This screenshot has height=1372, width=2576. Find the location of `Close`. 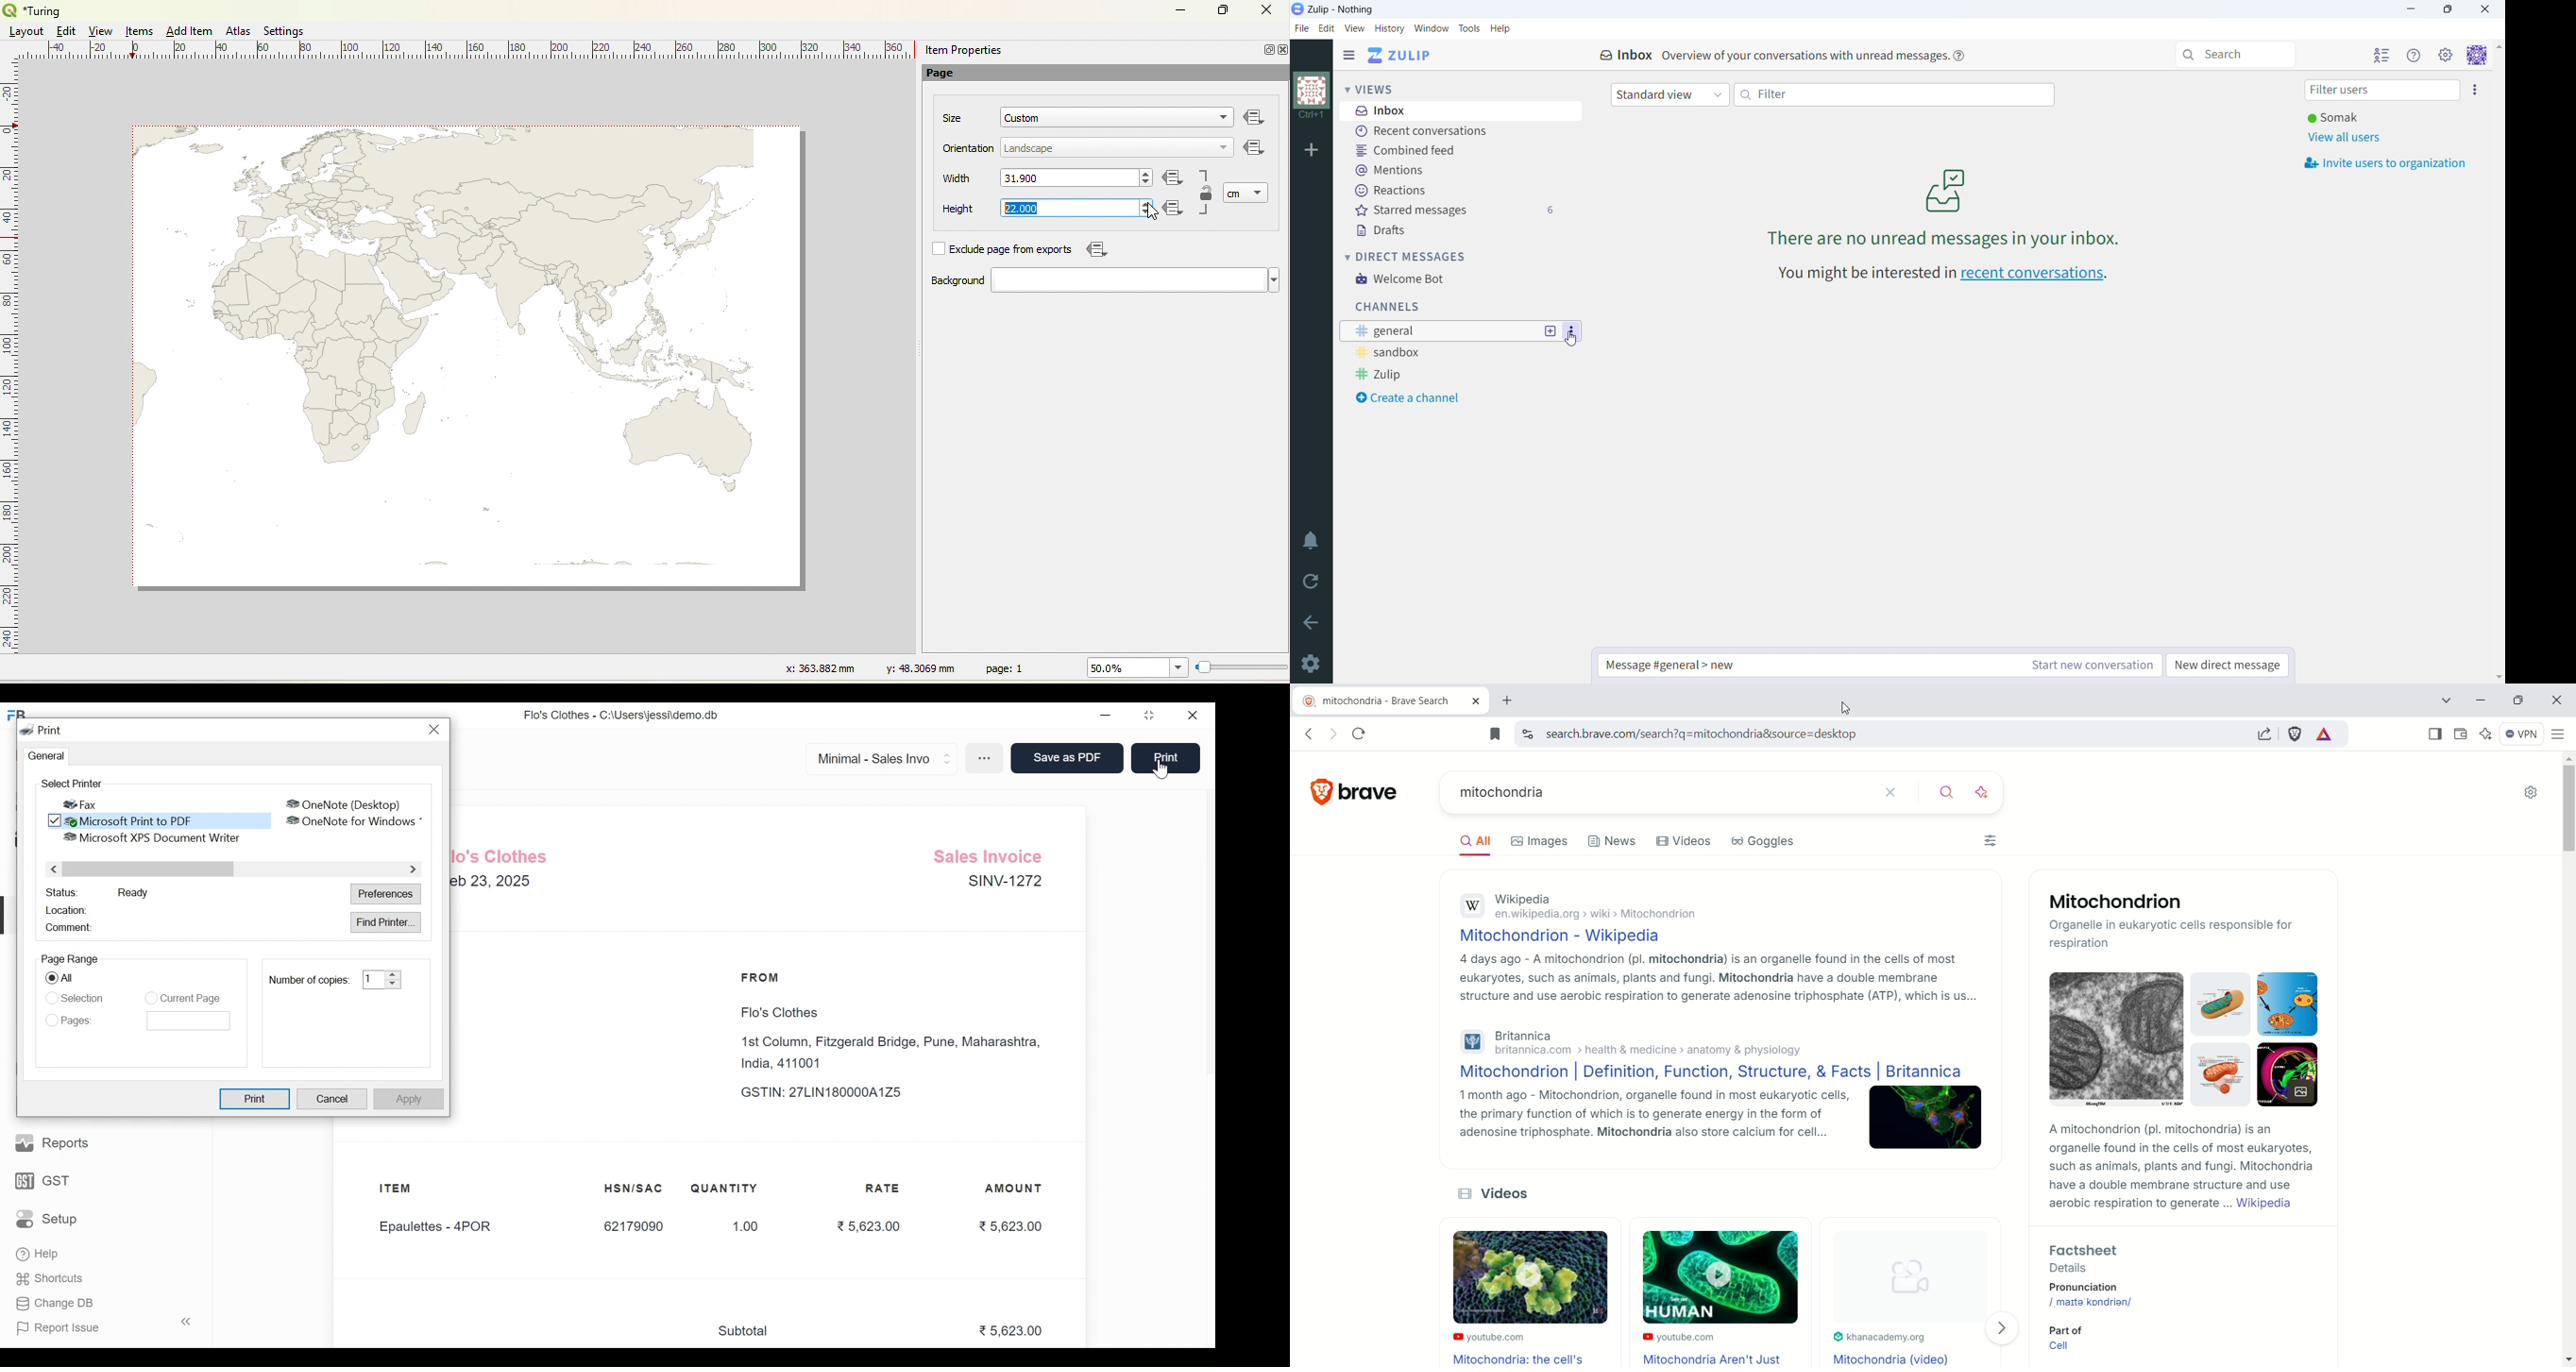

Close is located at coordinates (1193, 716).